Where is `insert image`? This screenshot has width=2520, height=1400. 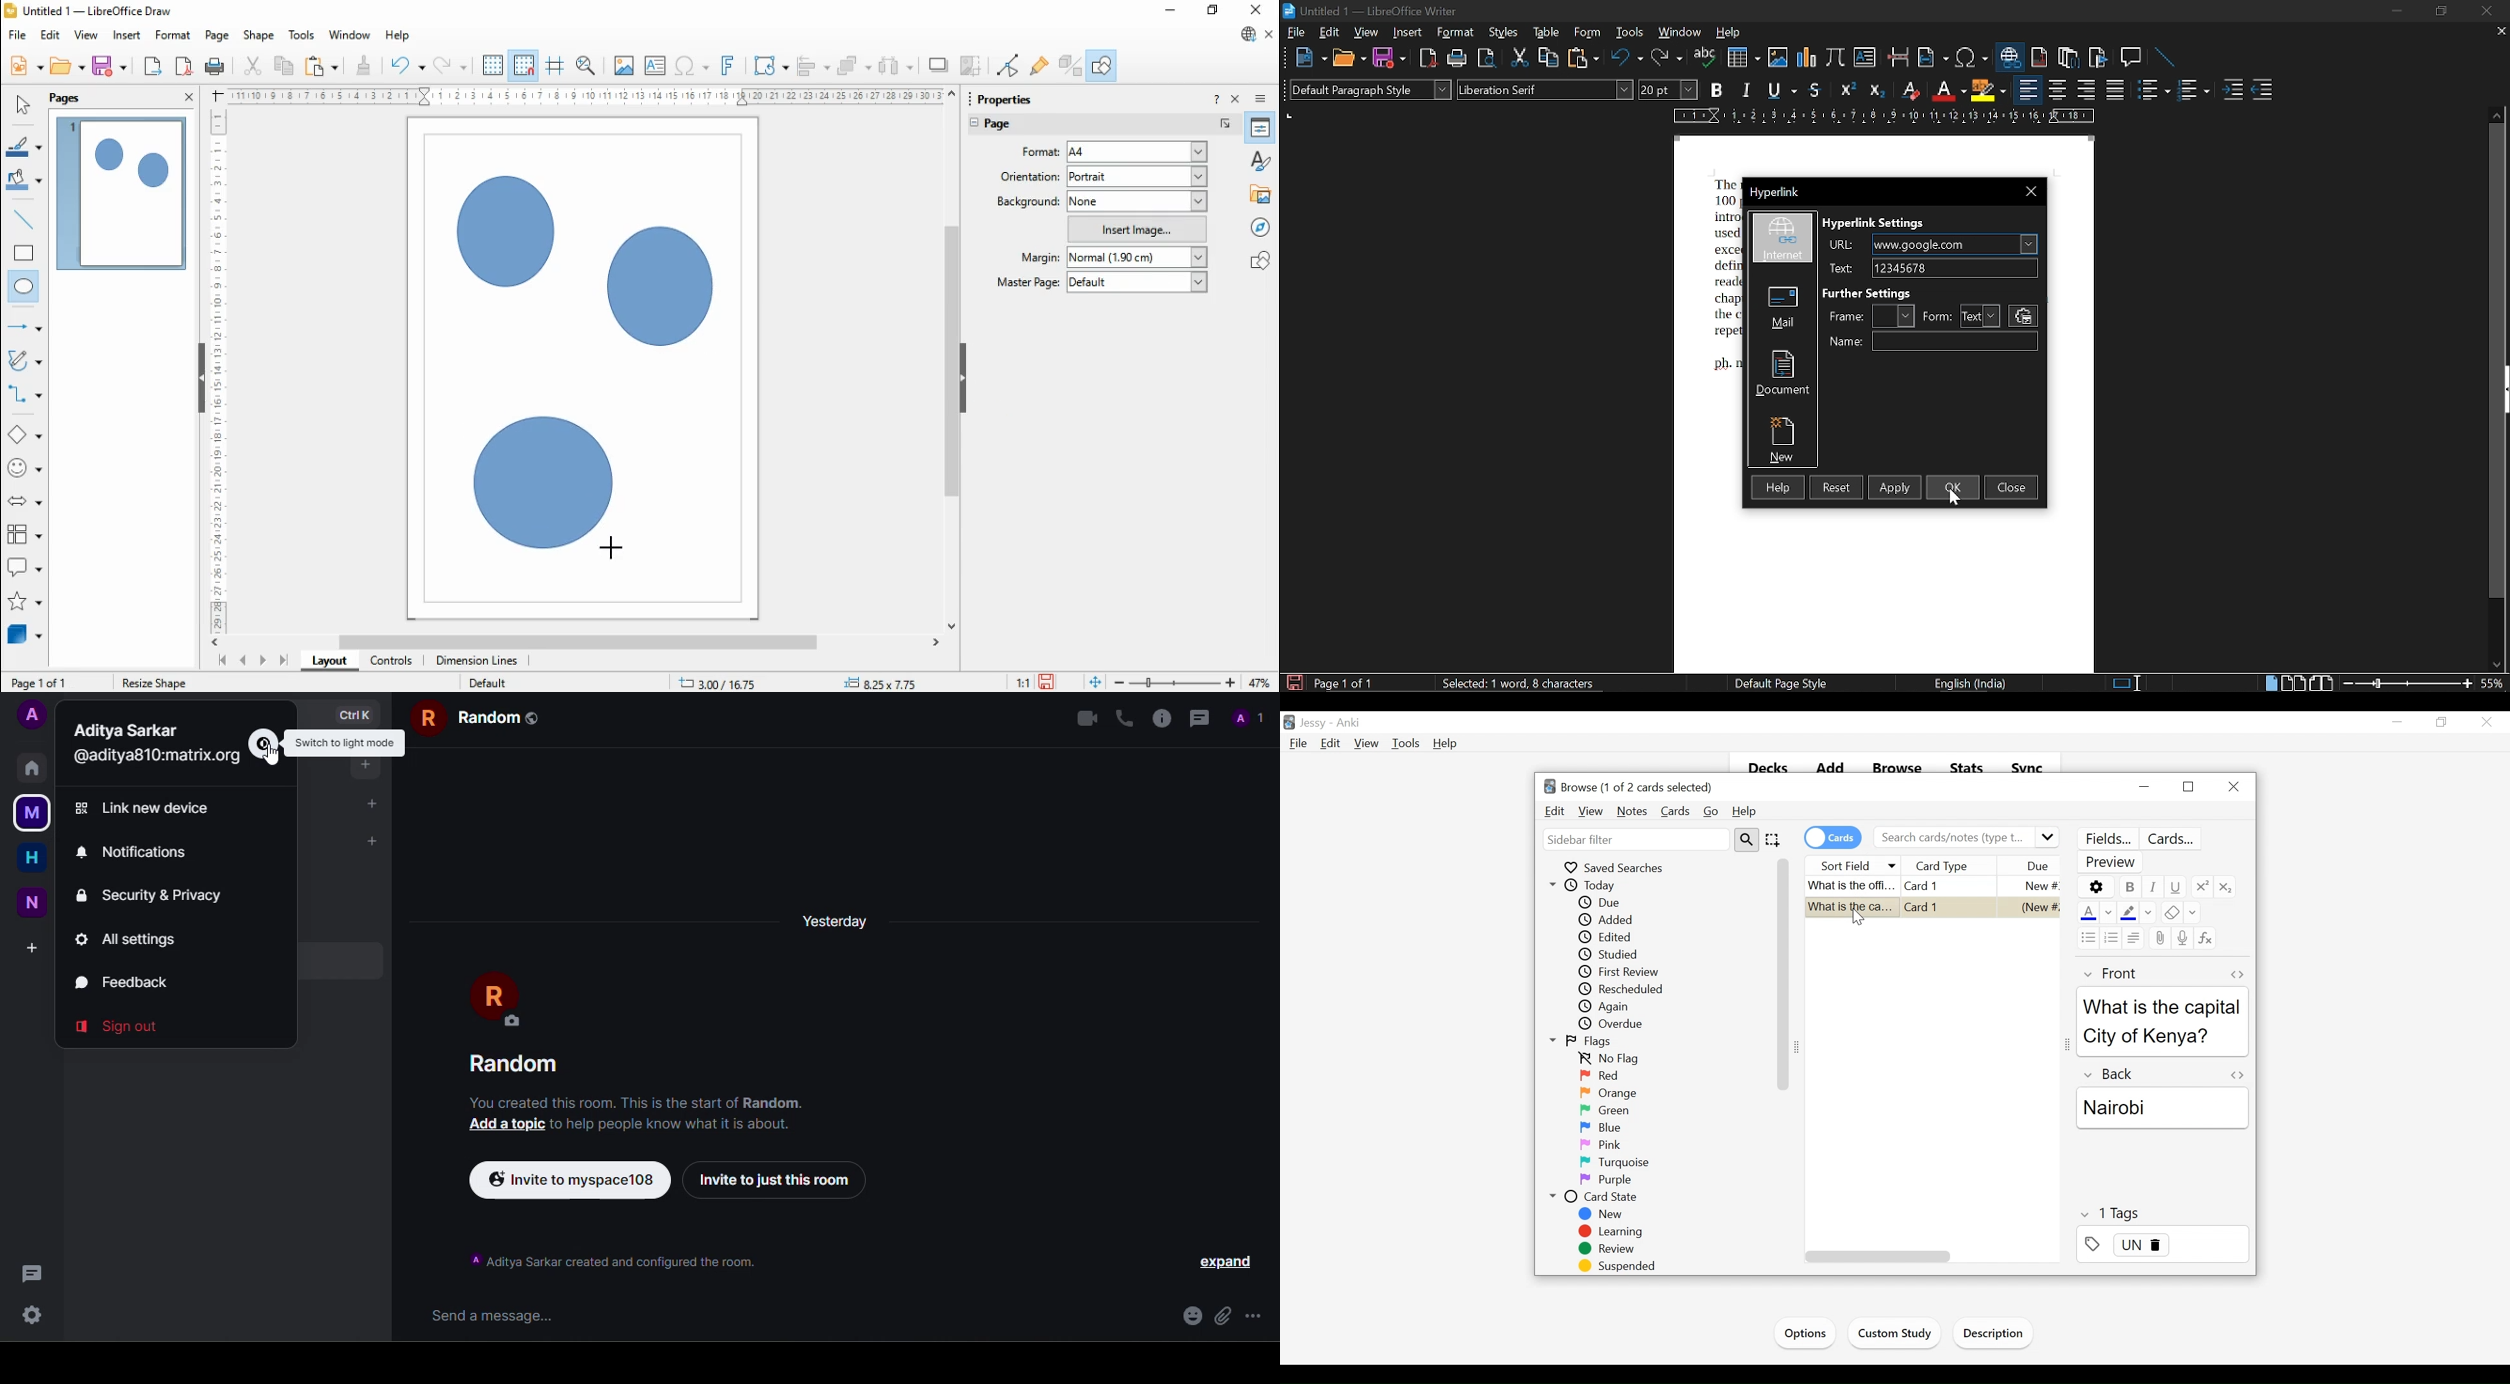 insert image is located at coordinates (623, 65).